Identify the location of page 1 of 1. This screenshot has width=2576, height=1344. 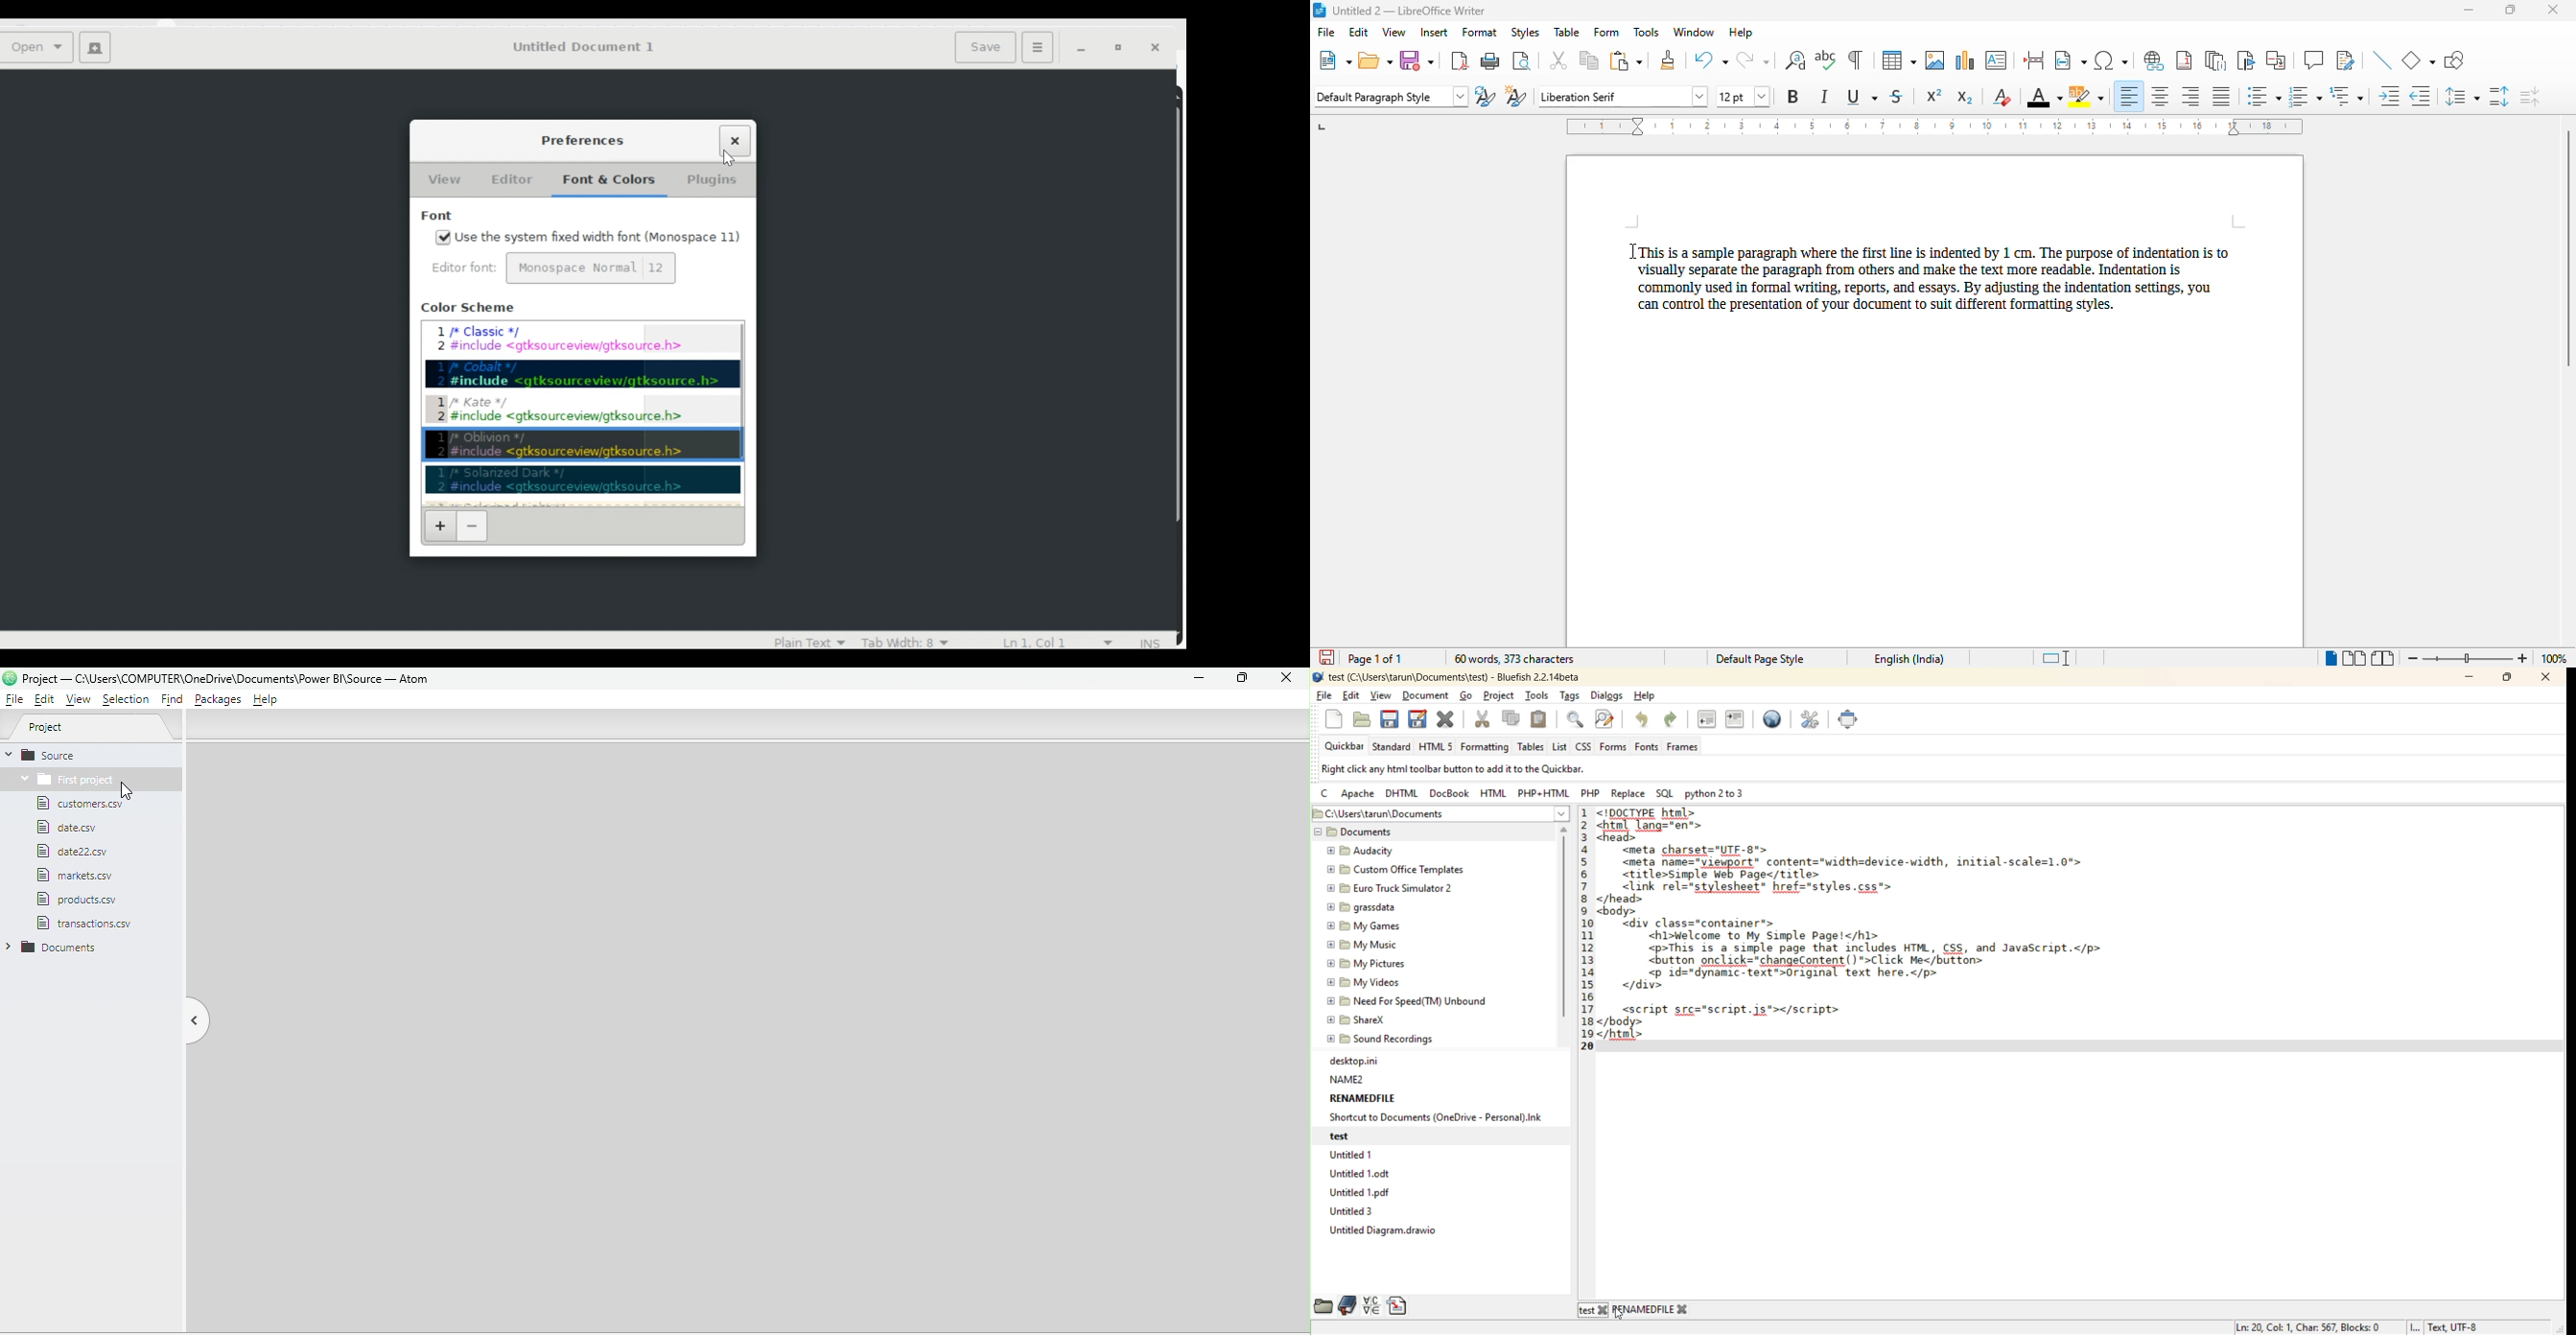
(1375, 658).